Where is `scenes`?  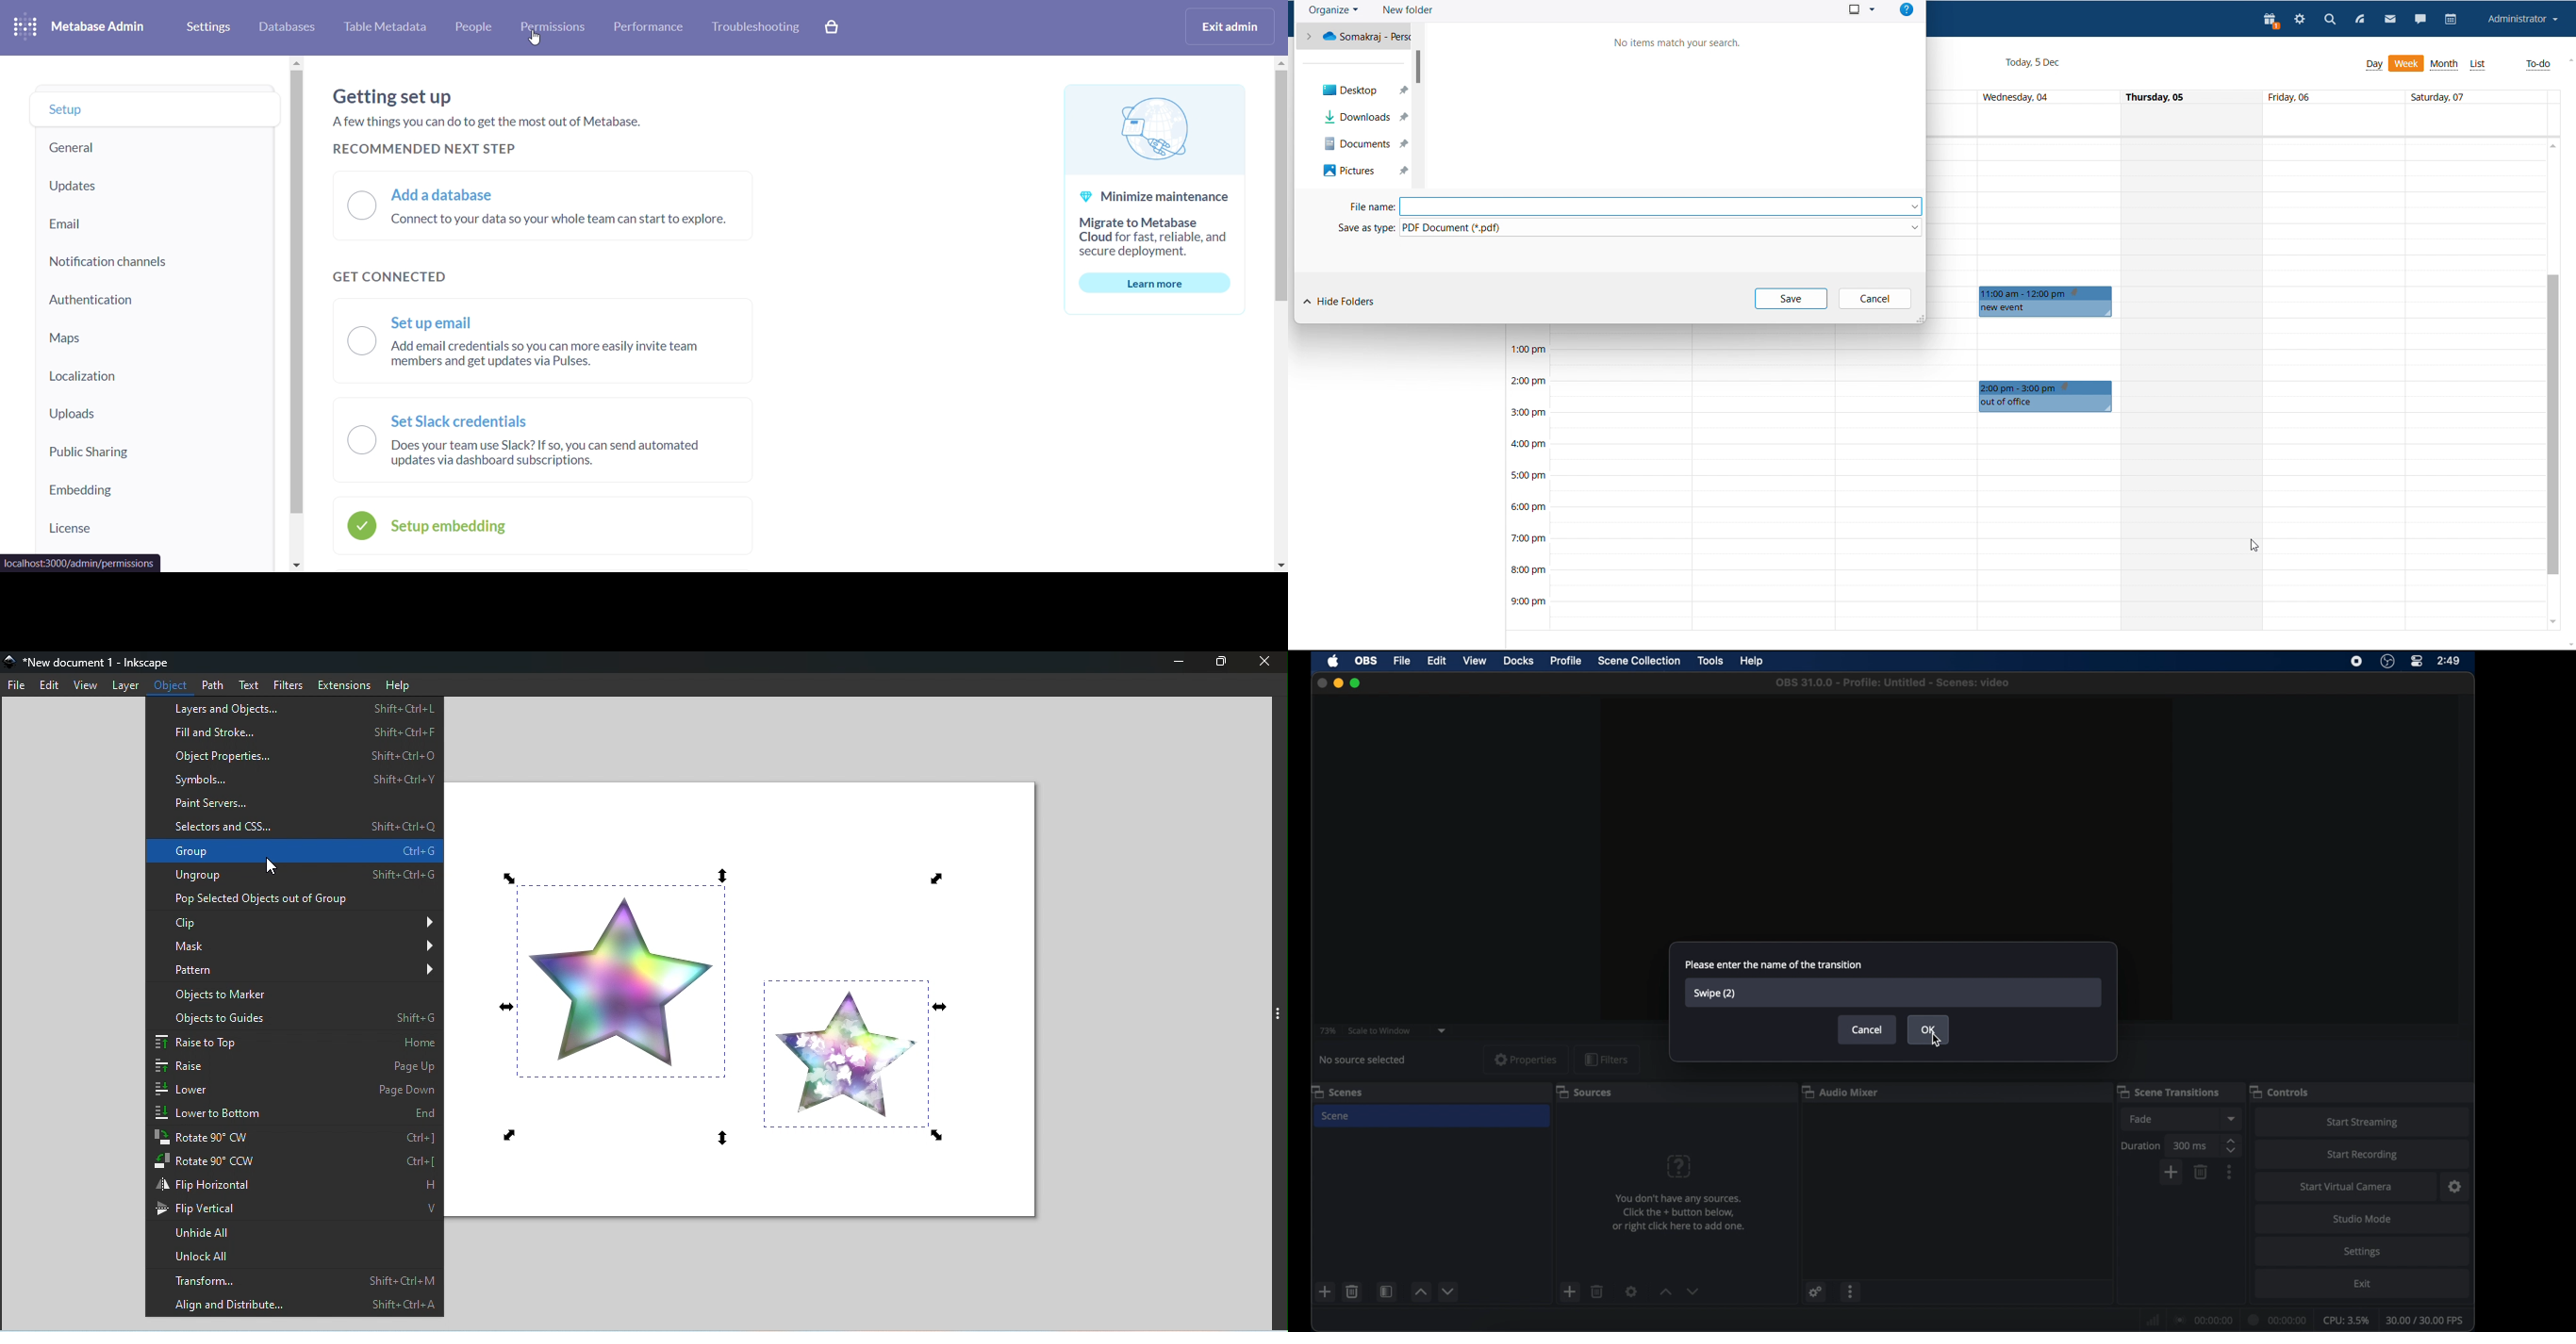 scenes is located at coordinates (1337, 1093).